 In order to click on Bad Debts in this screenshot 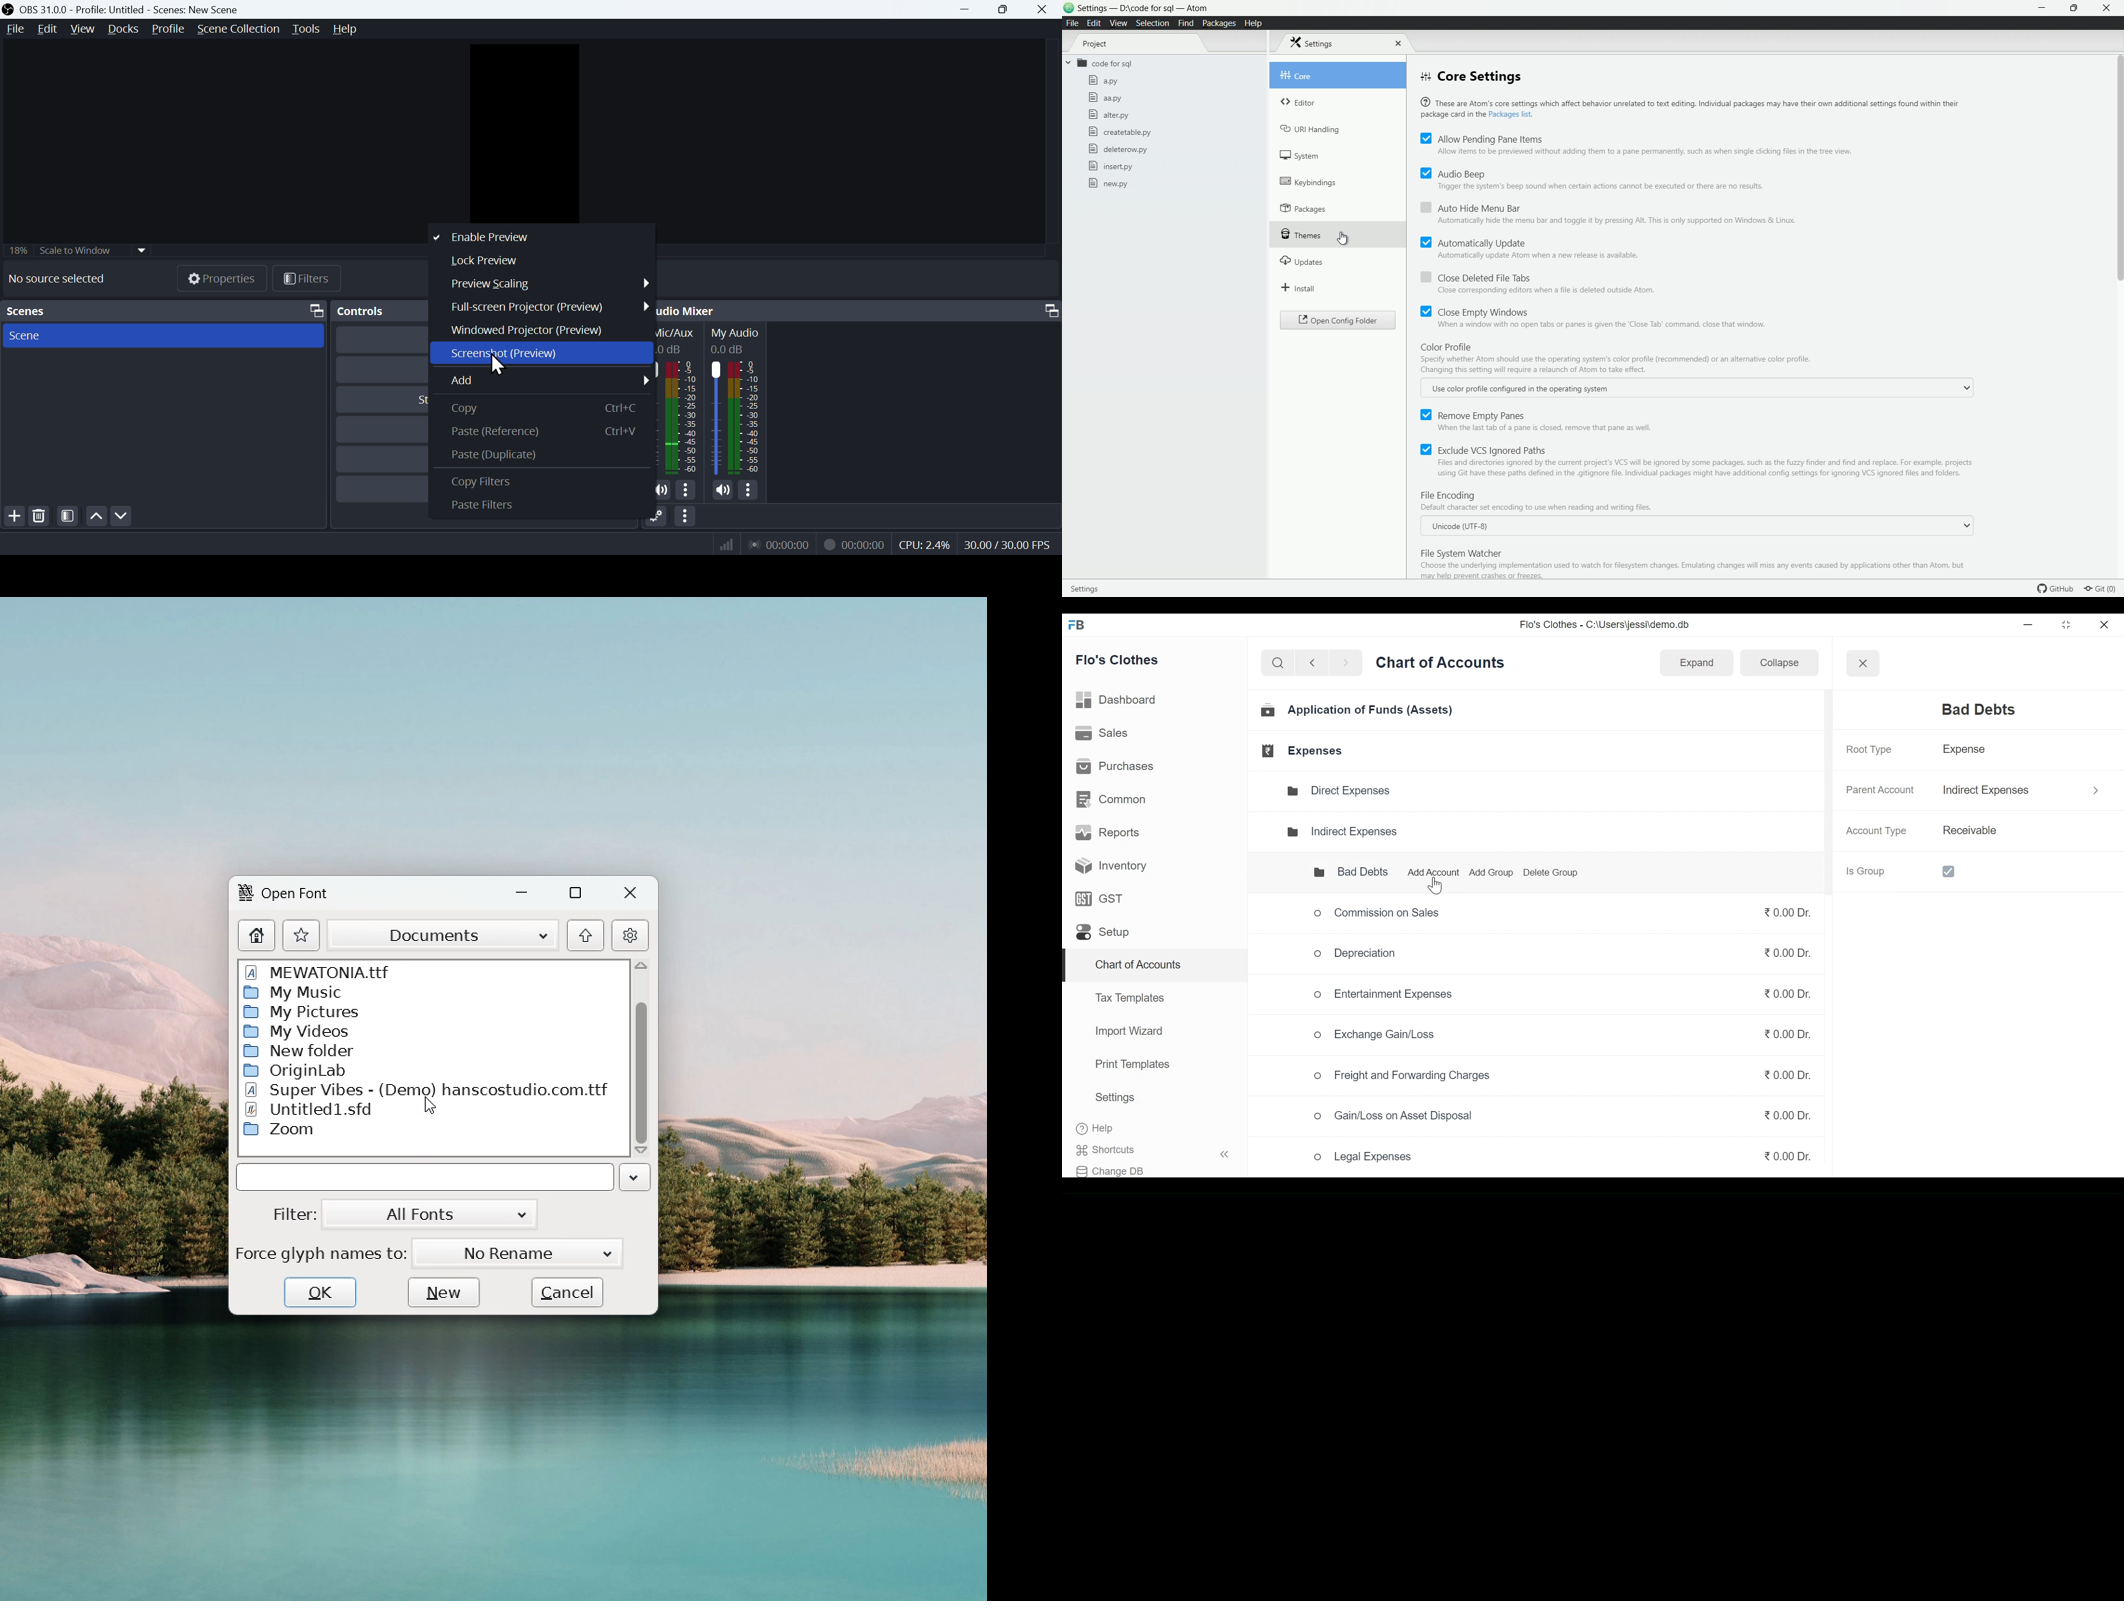, I will do `click(1971, 710)`.